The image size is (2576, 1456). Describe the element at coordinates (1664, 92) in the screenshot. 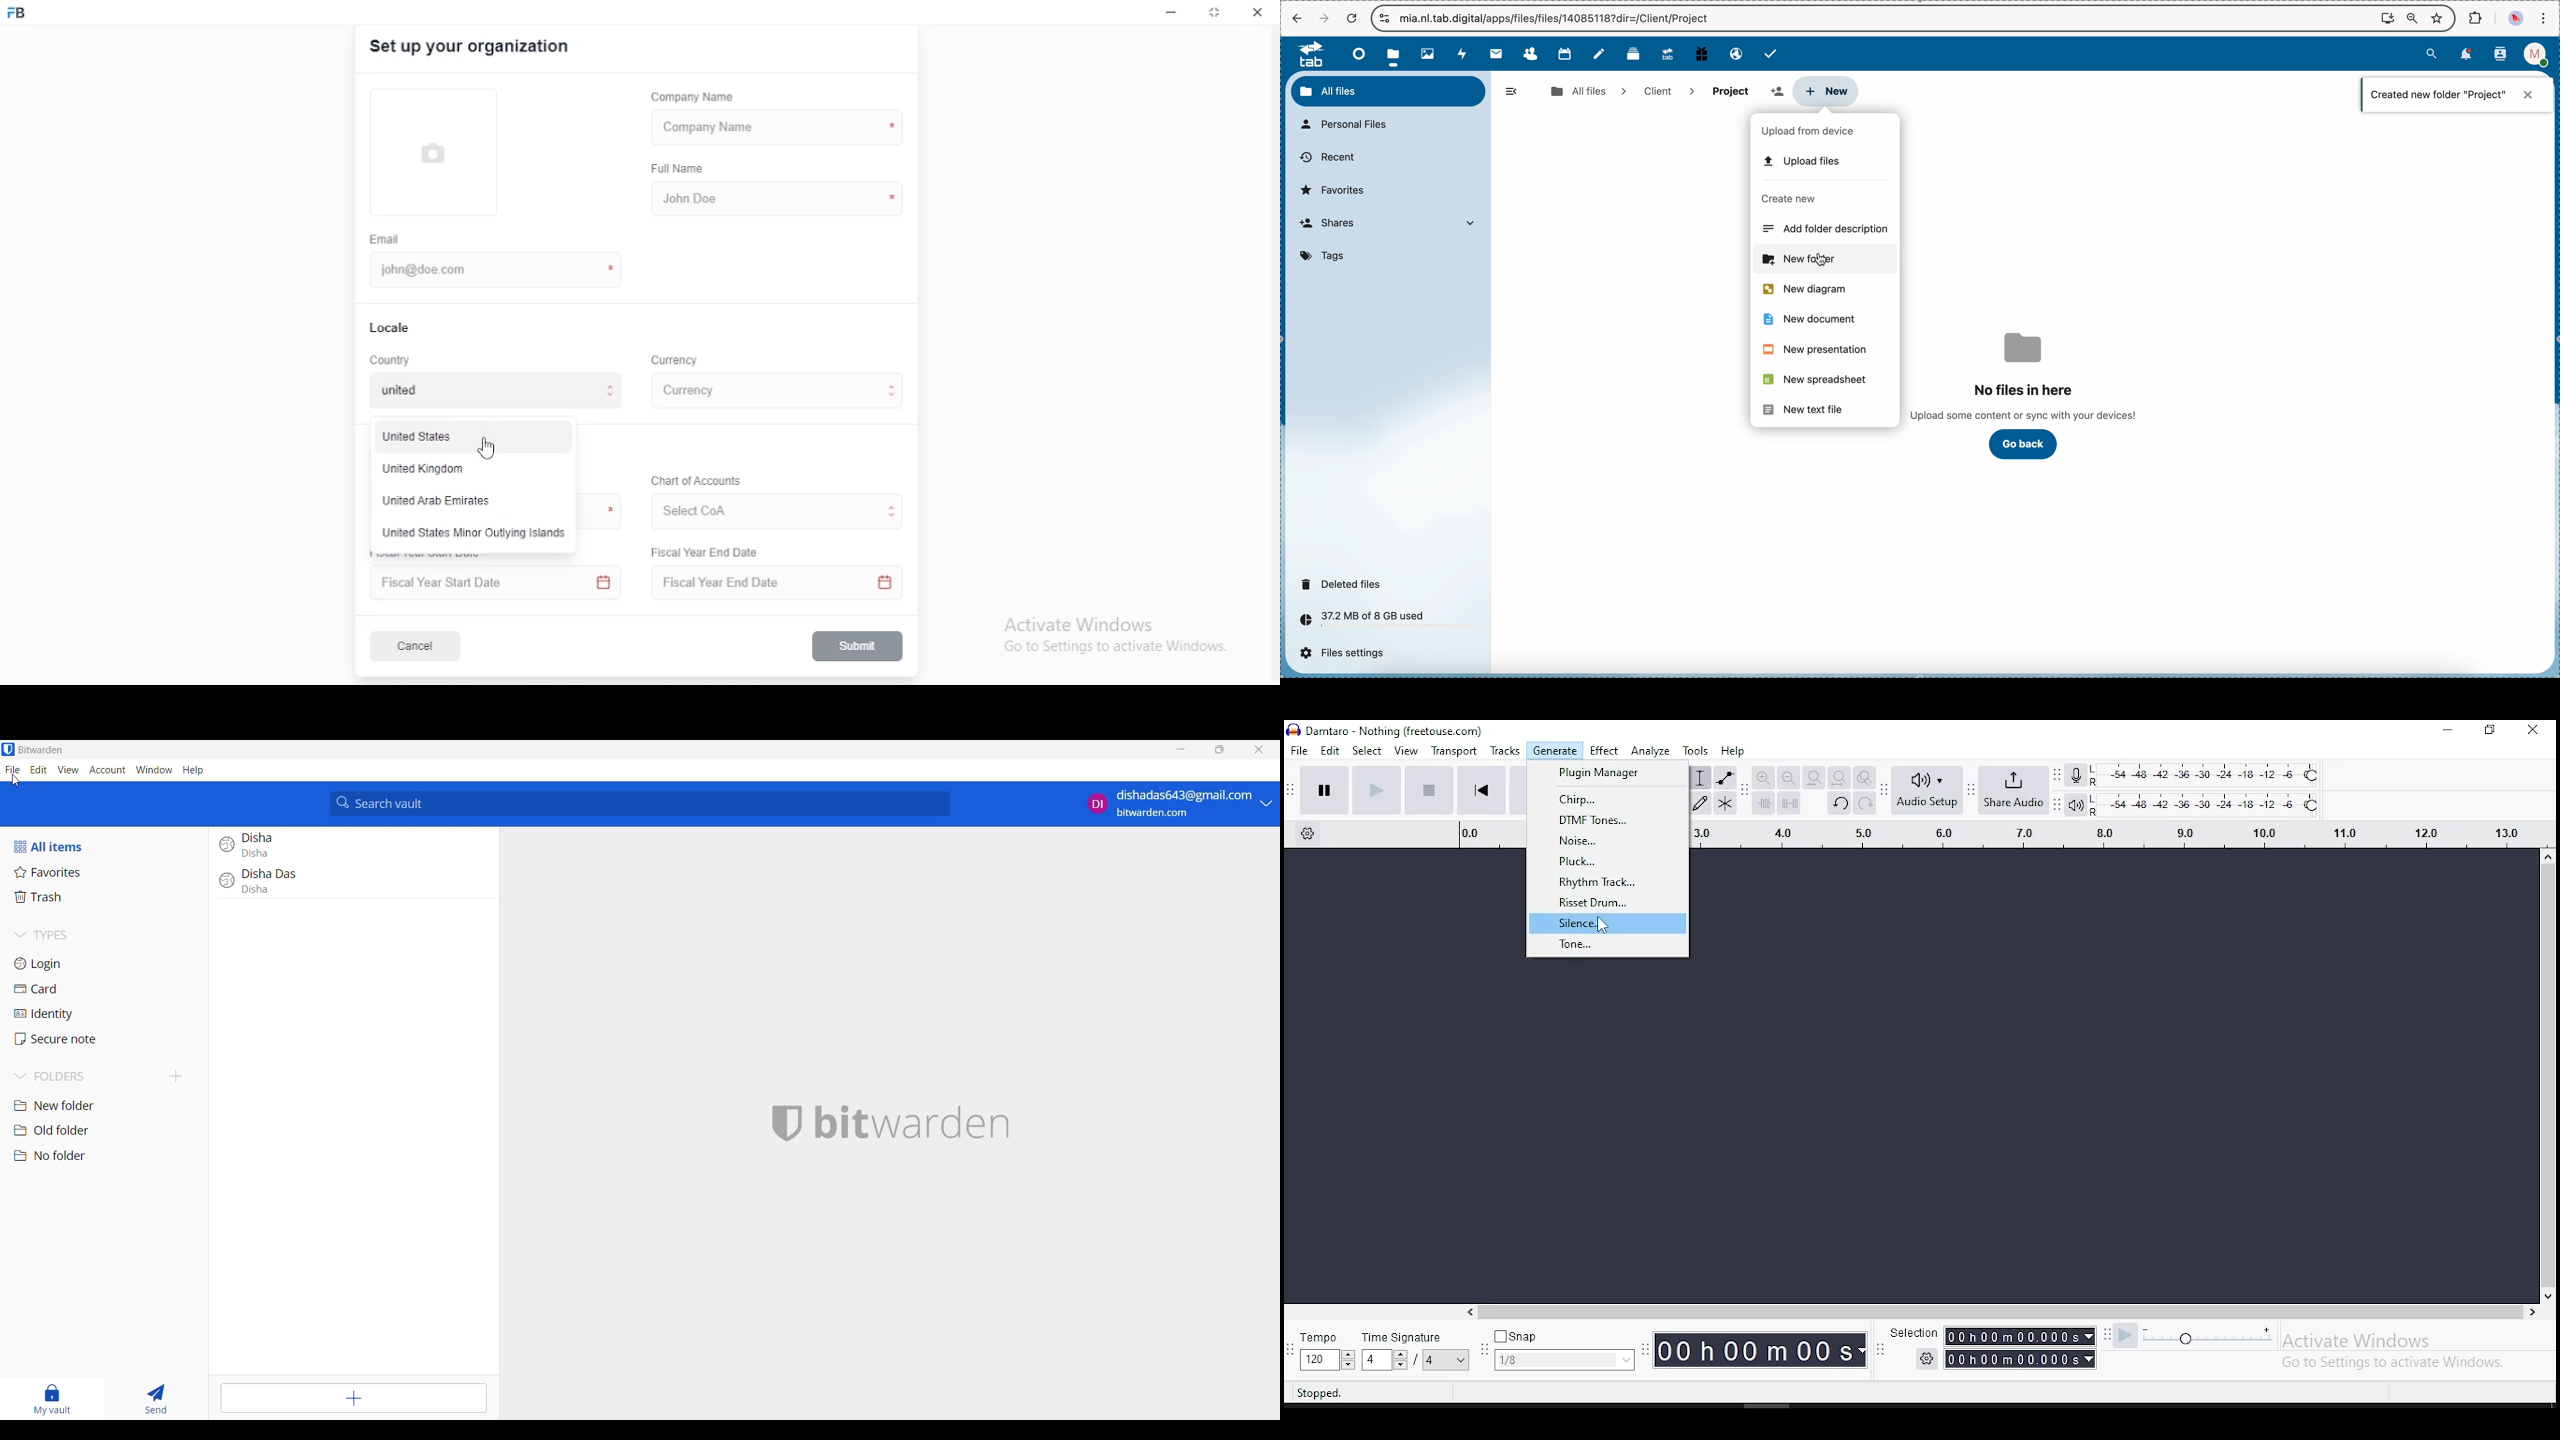

I see `client` at that location.